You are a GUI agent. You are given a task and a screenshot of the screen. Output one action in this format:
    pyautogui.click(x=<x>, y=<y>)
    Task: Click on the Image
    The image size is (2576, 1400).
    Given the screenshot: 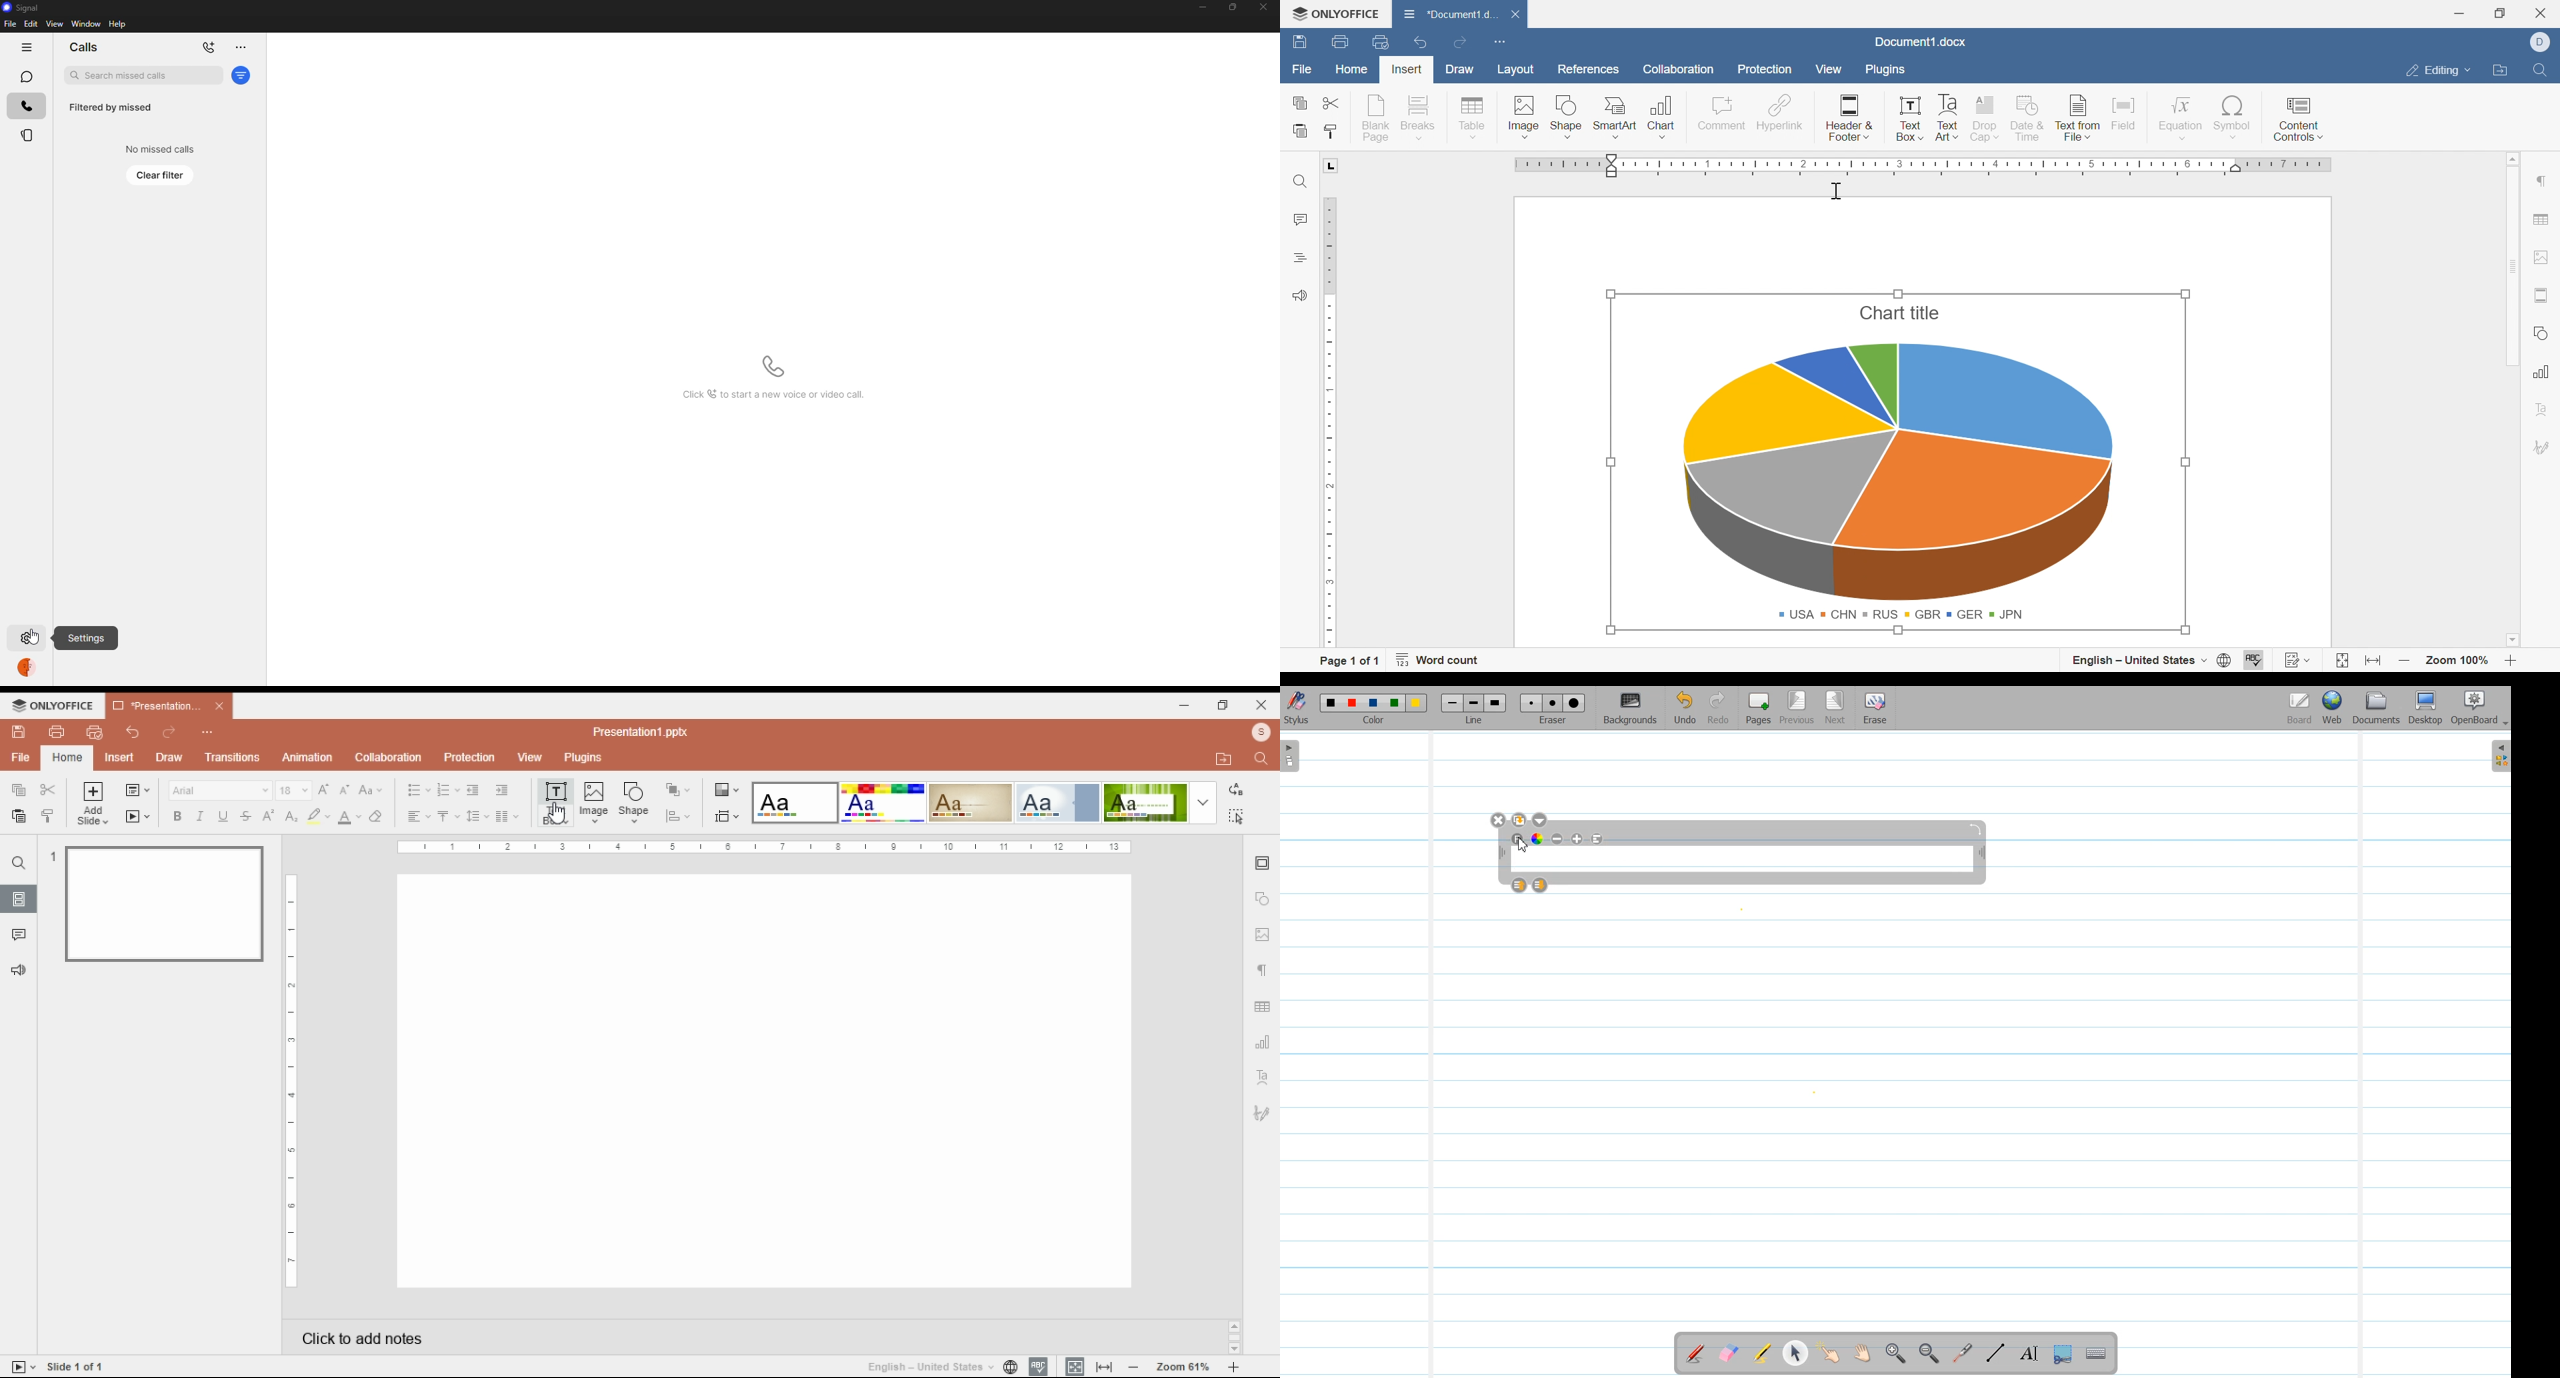 What is the action you would take?
    pyautogui.click(x=1524, y=115)
    